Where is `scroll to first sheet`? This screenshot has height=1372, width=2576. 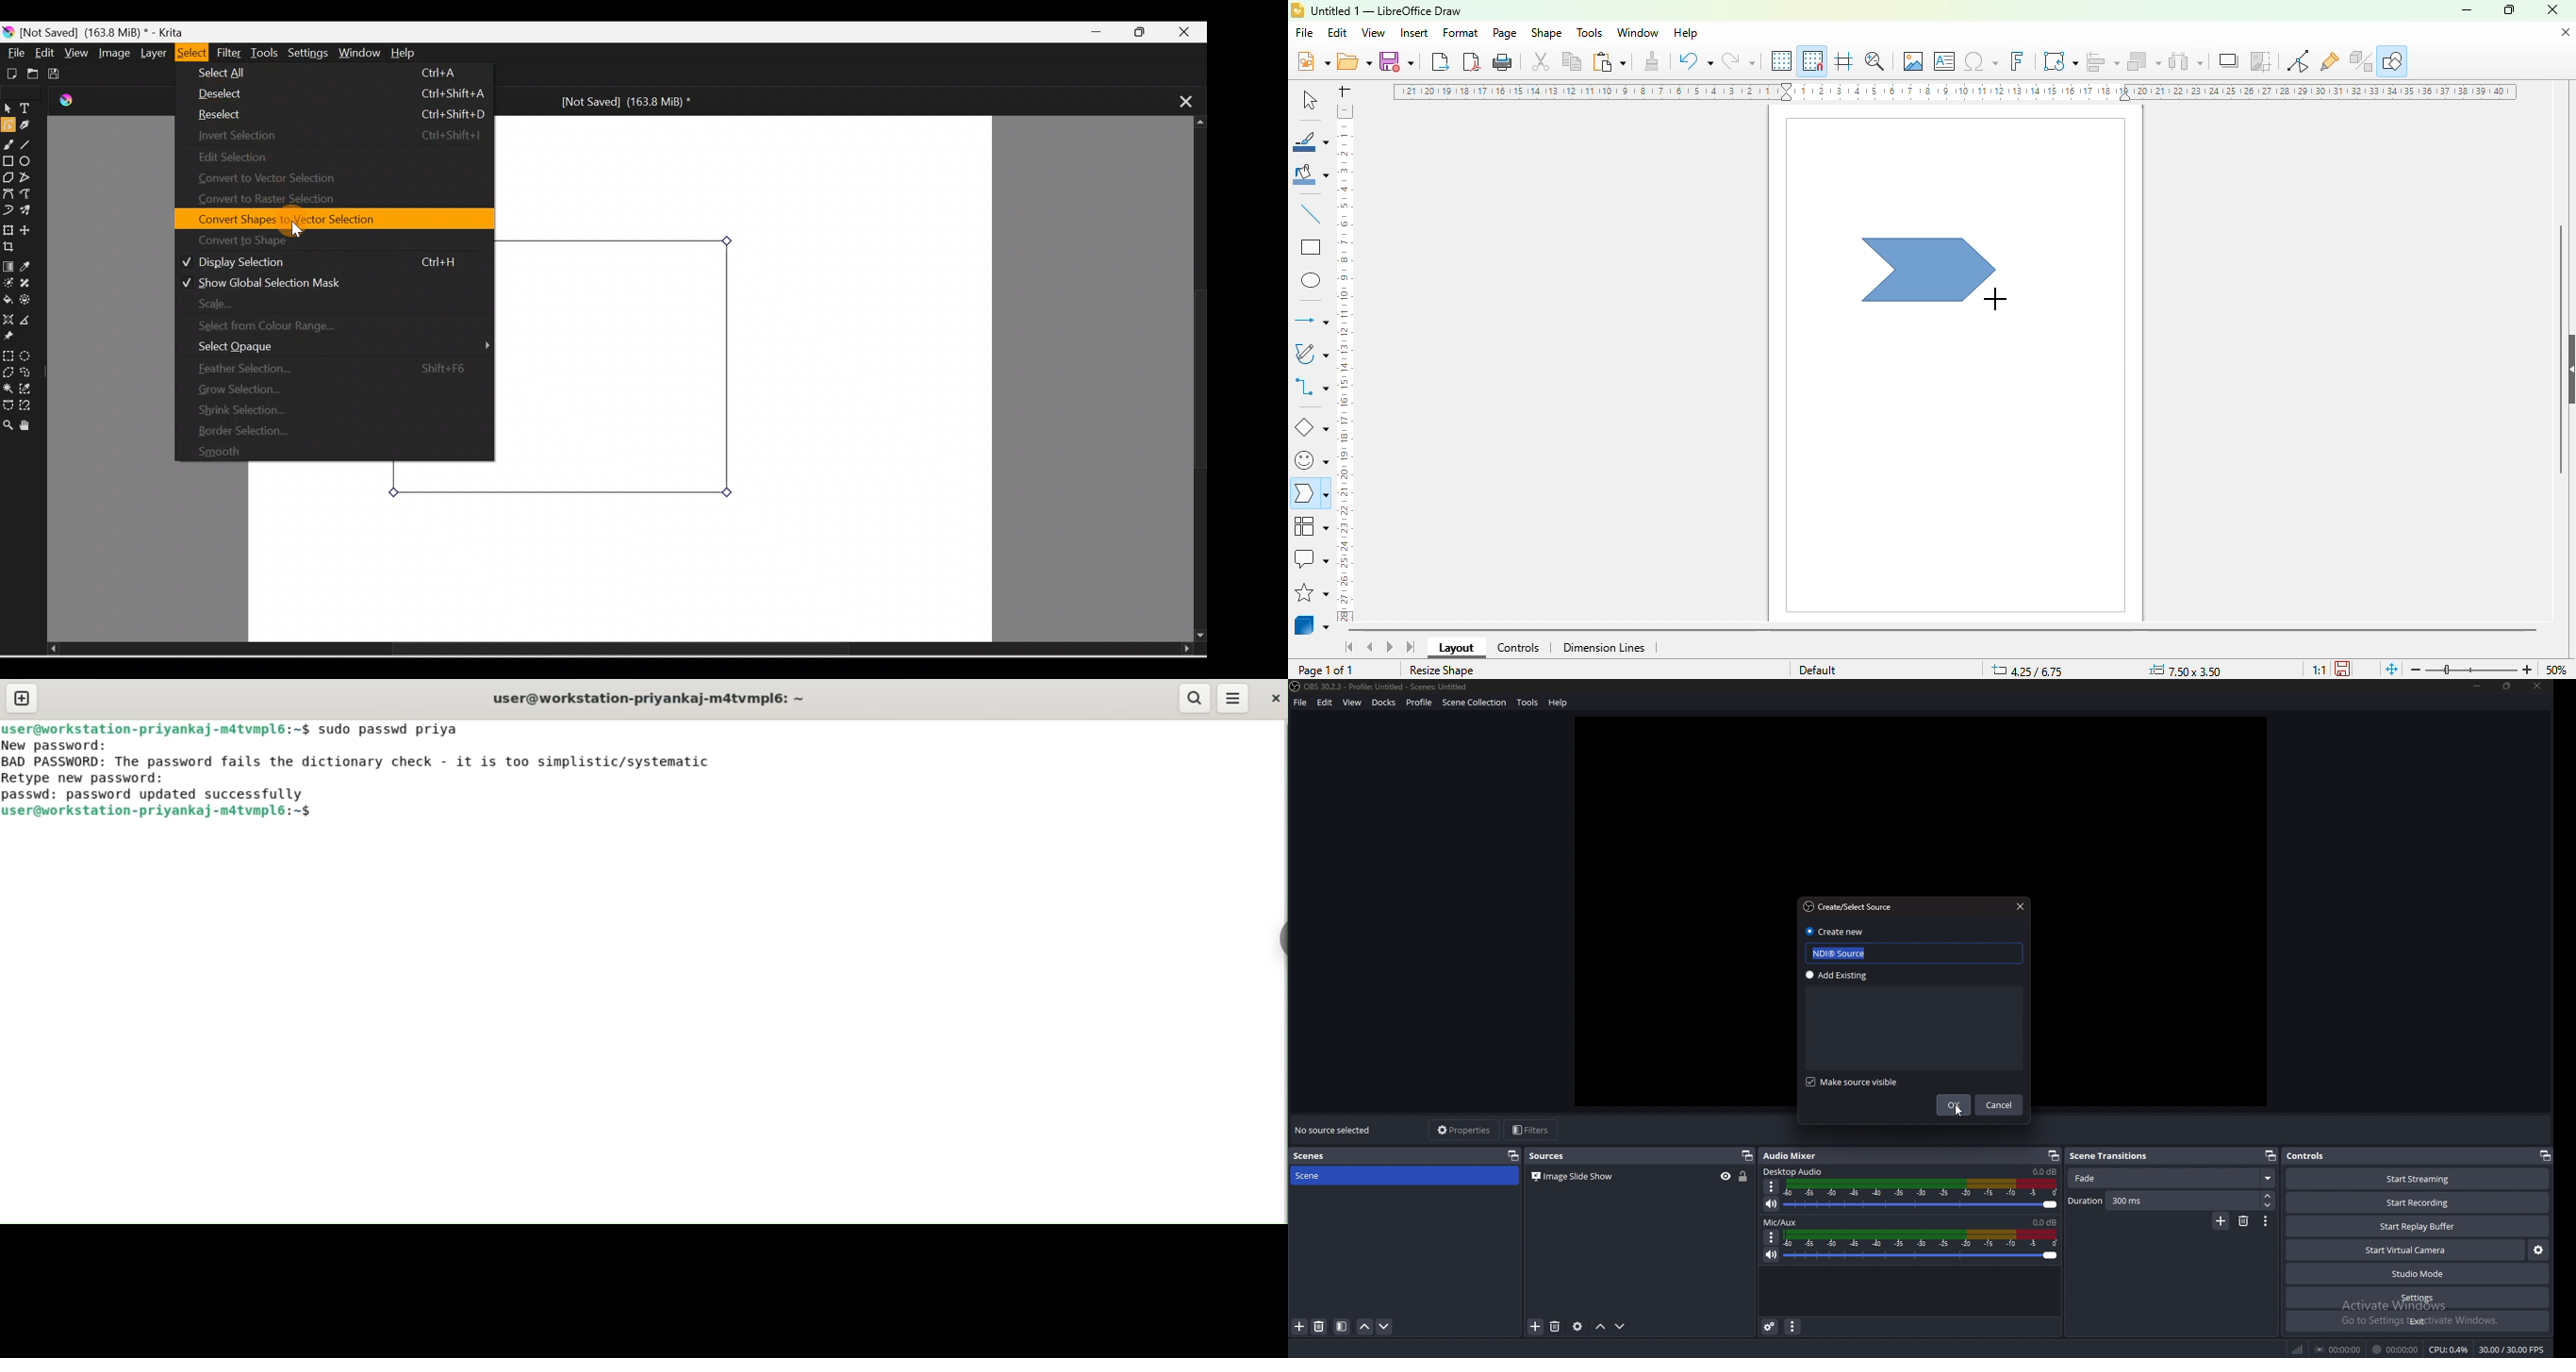
scroll to first sheet is located at coordinates (1350, 647).